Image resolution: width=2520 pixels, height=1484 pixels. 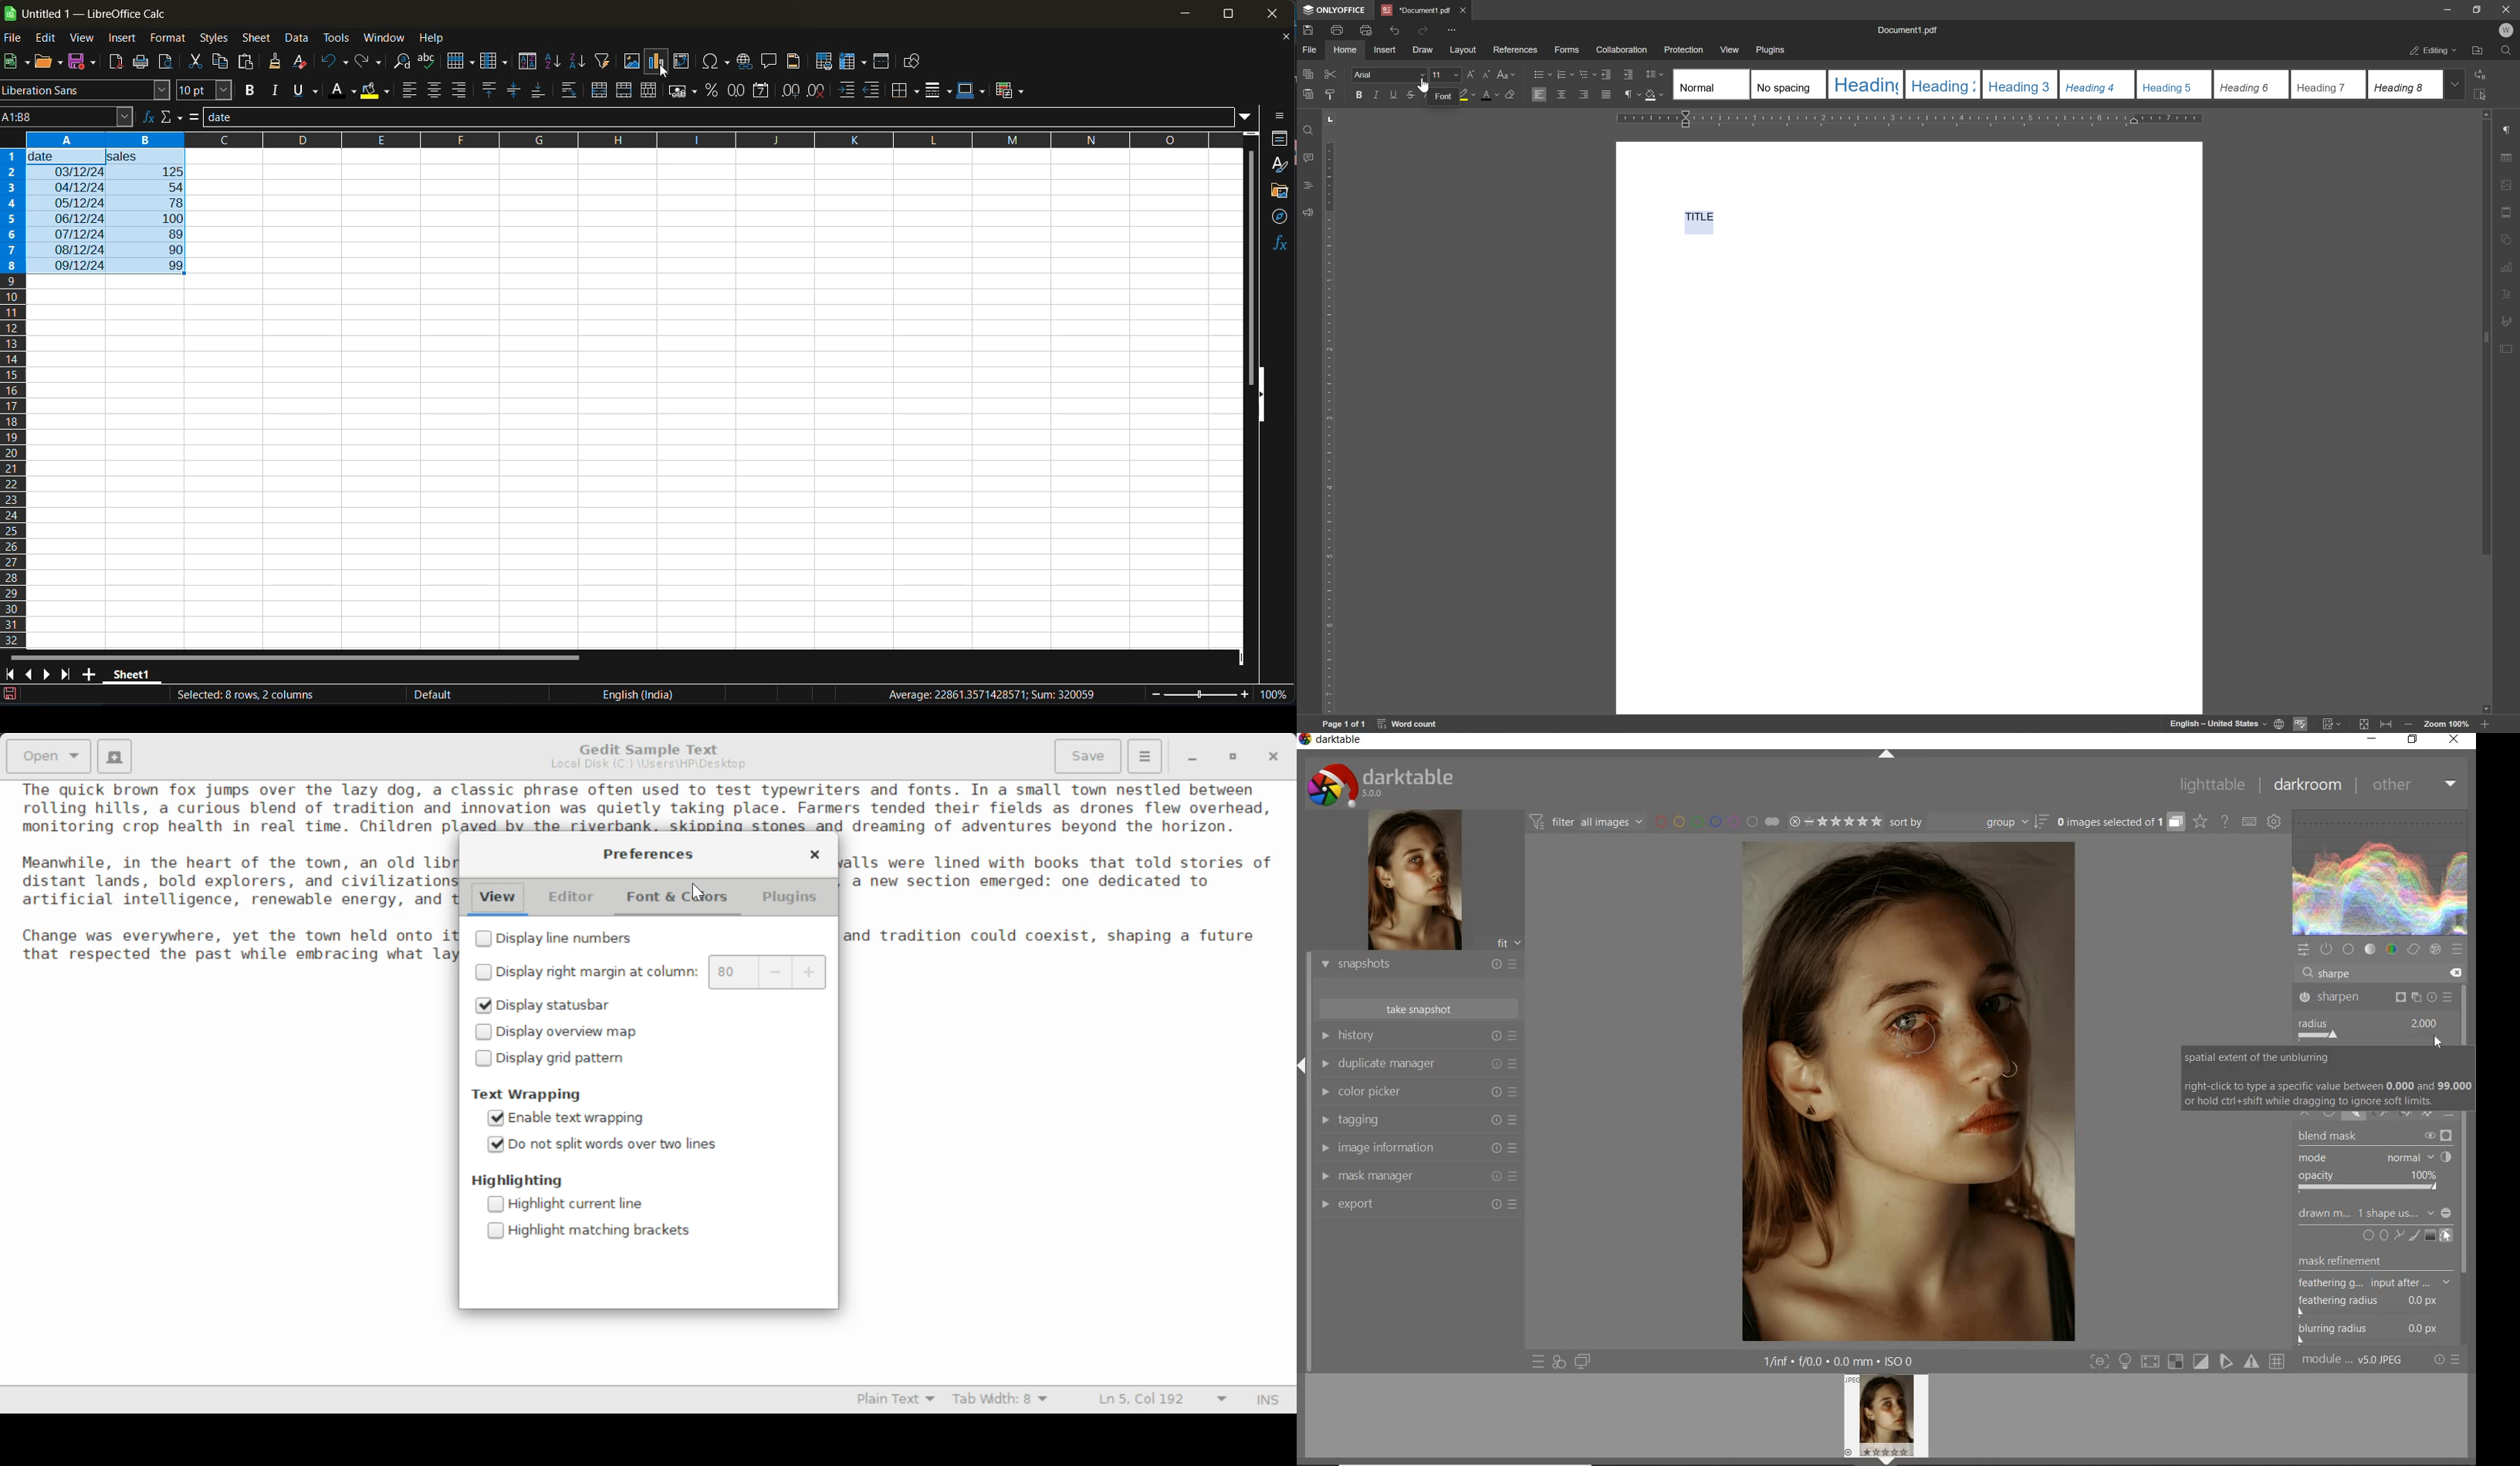 I want to click on reset or presets & preferences, so click(x=2448, y=1360).